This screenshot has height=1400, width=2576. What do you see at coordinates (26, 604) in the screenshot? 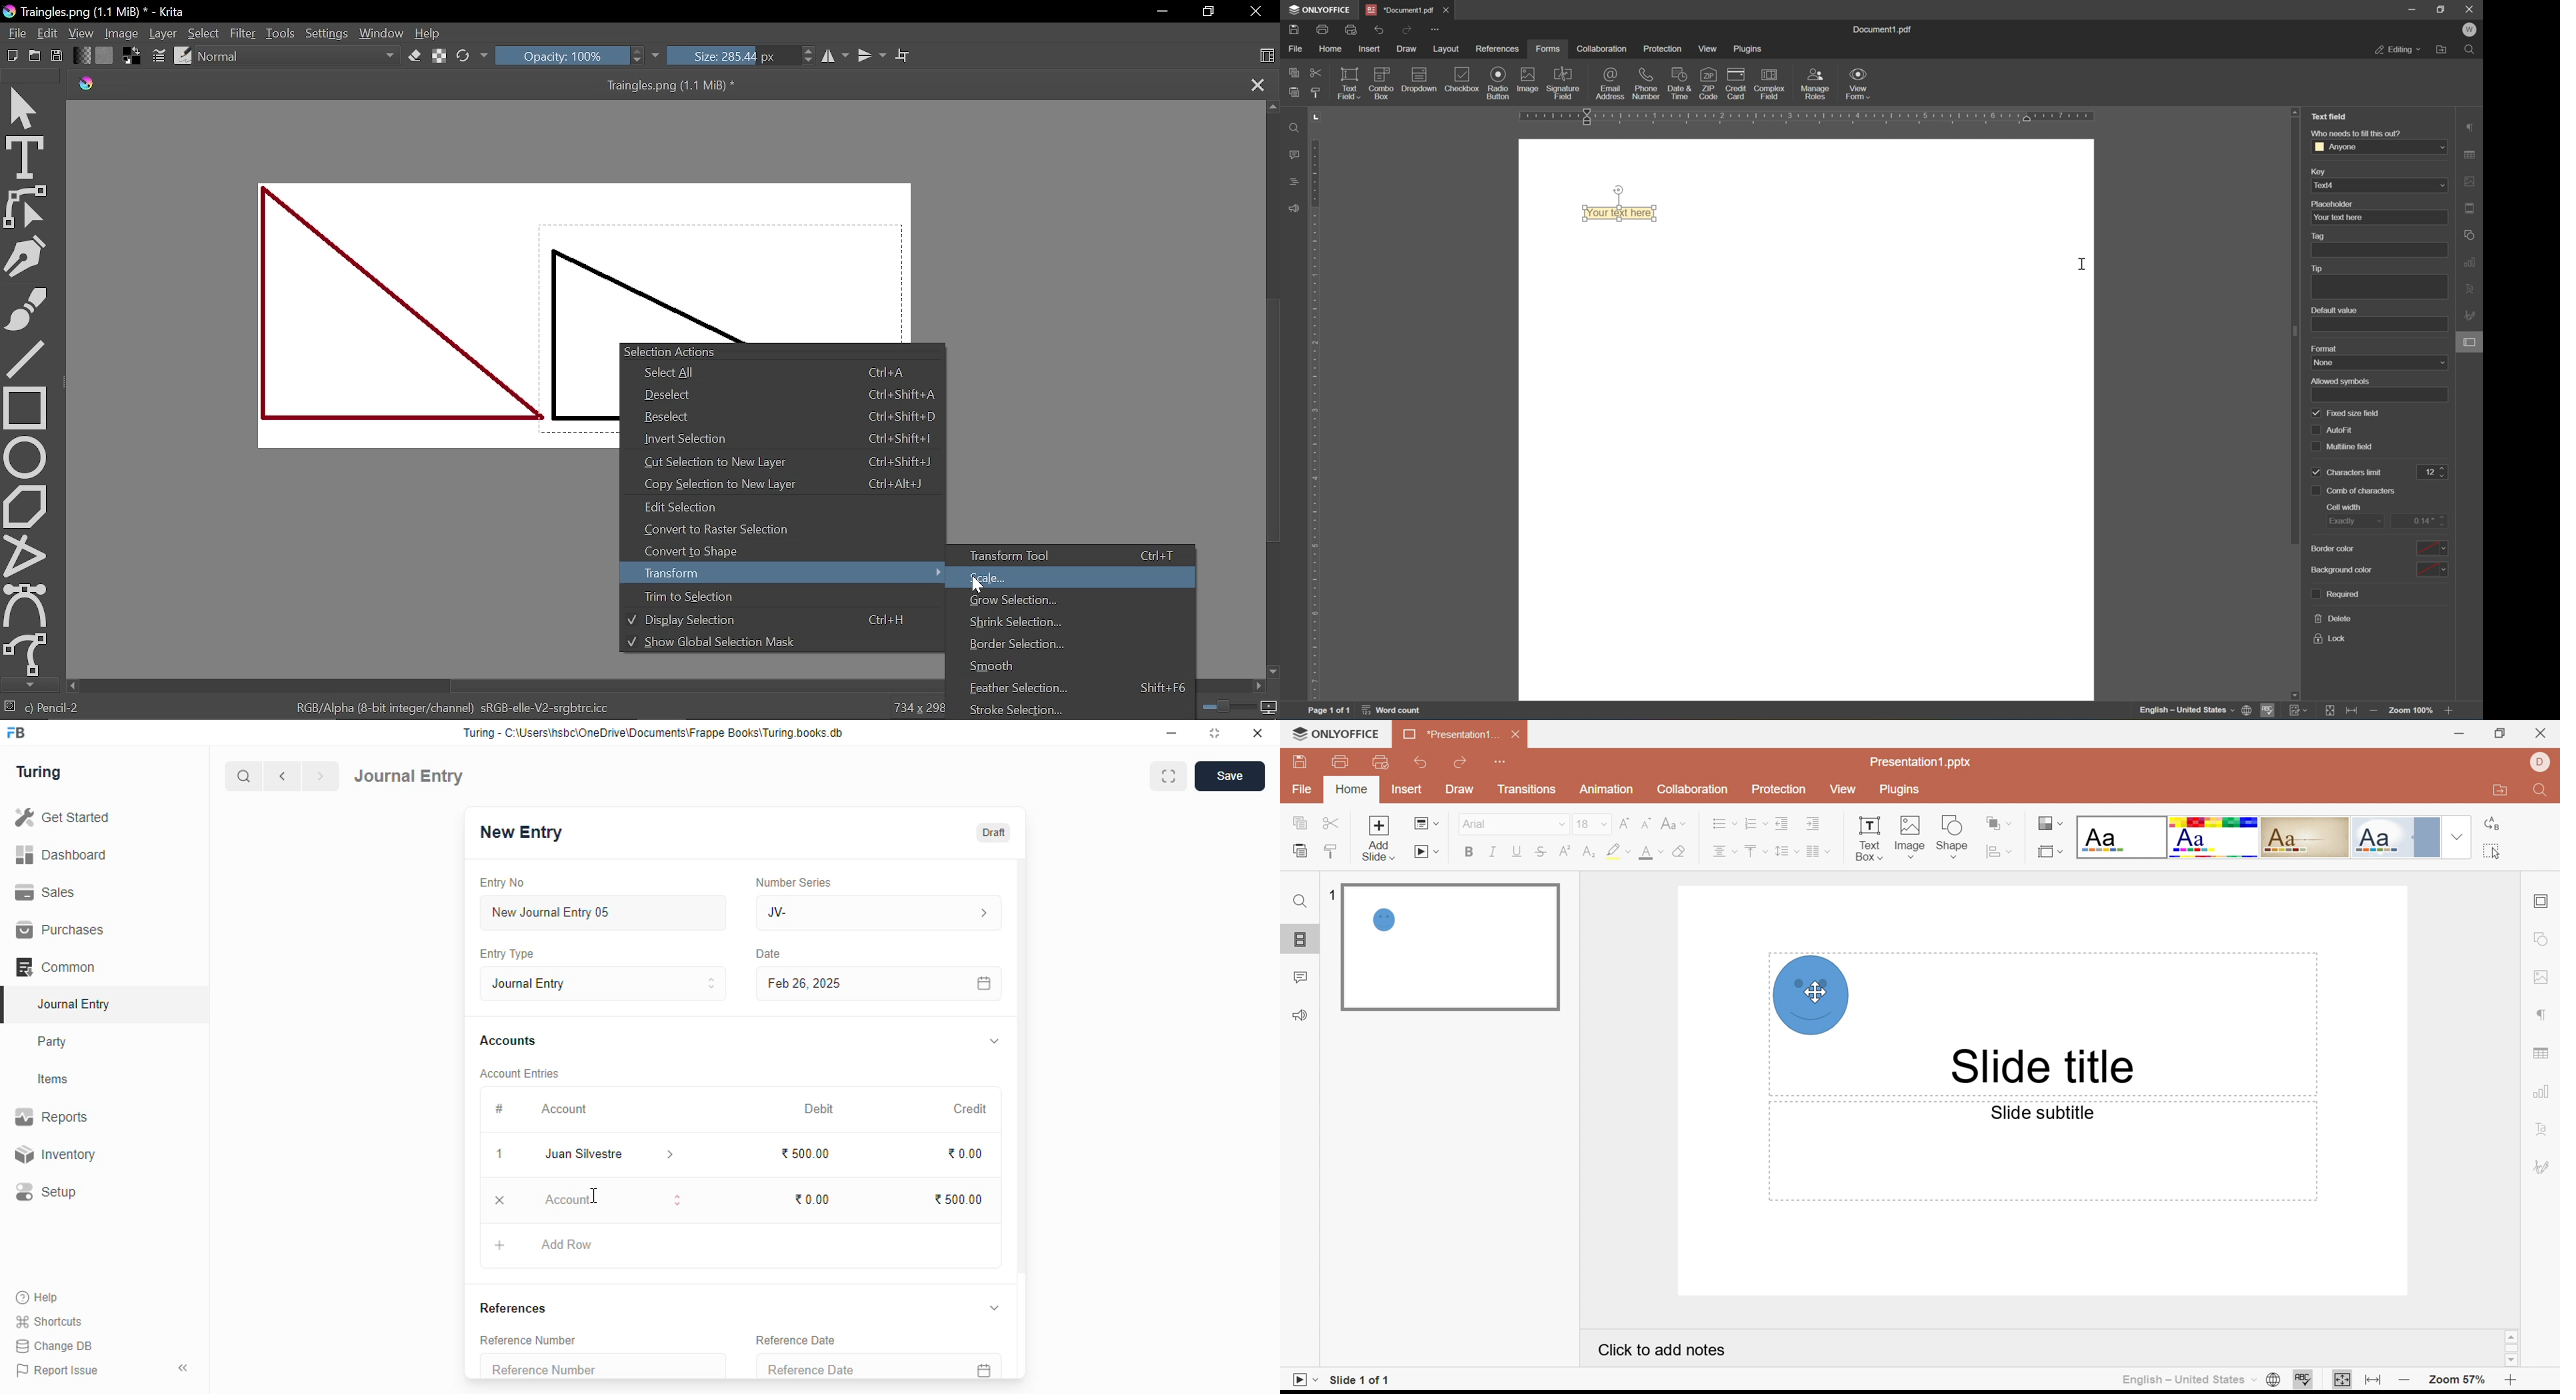
I see `Bezier curve tool` at bounding box center [26, 604].